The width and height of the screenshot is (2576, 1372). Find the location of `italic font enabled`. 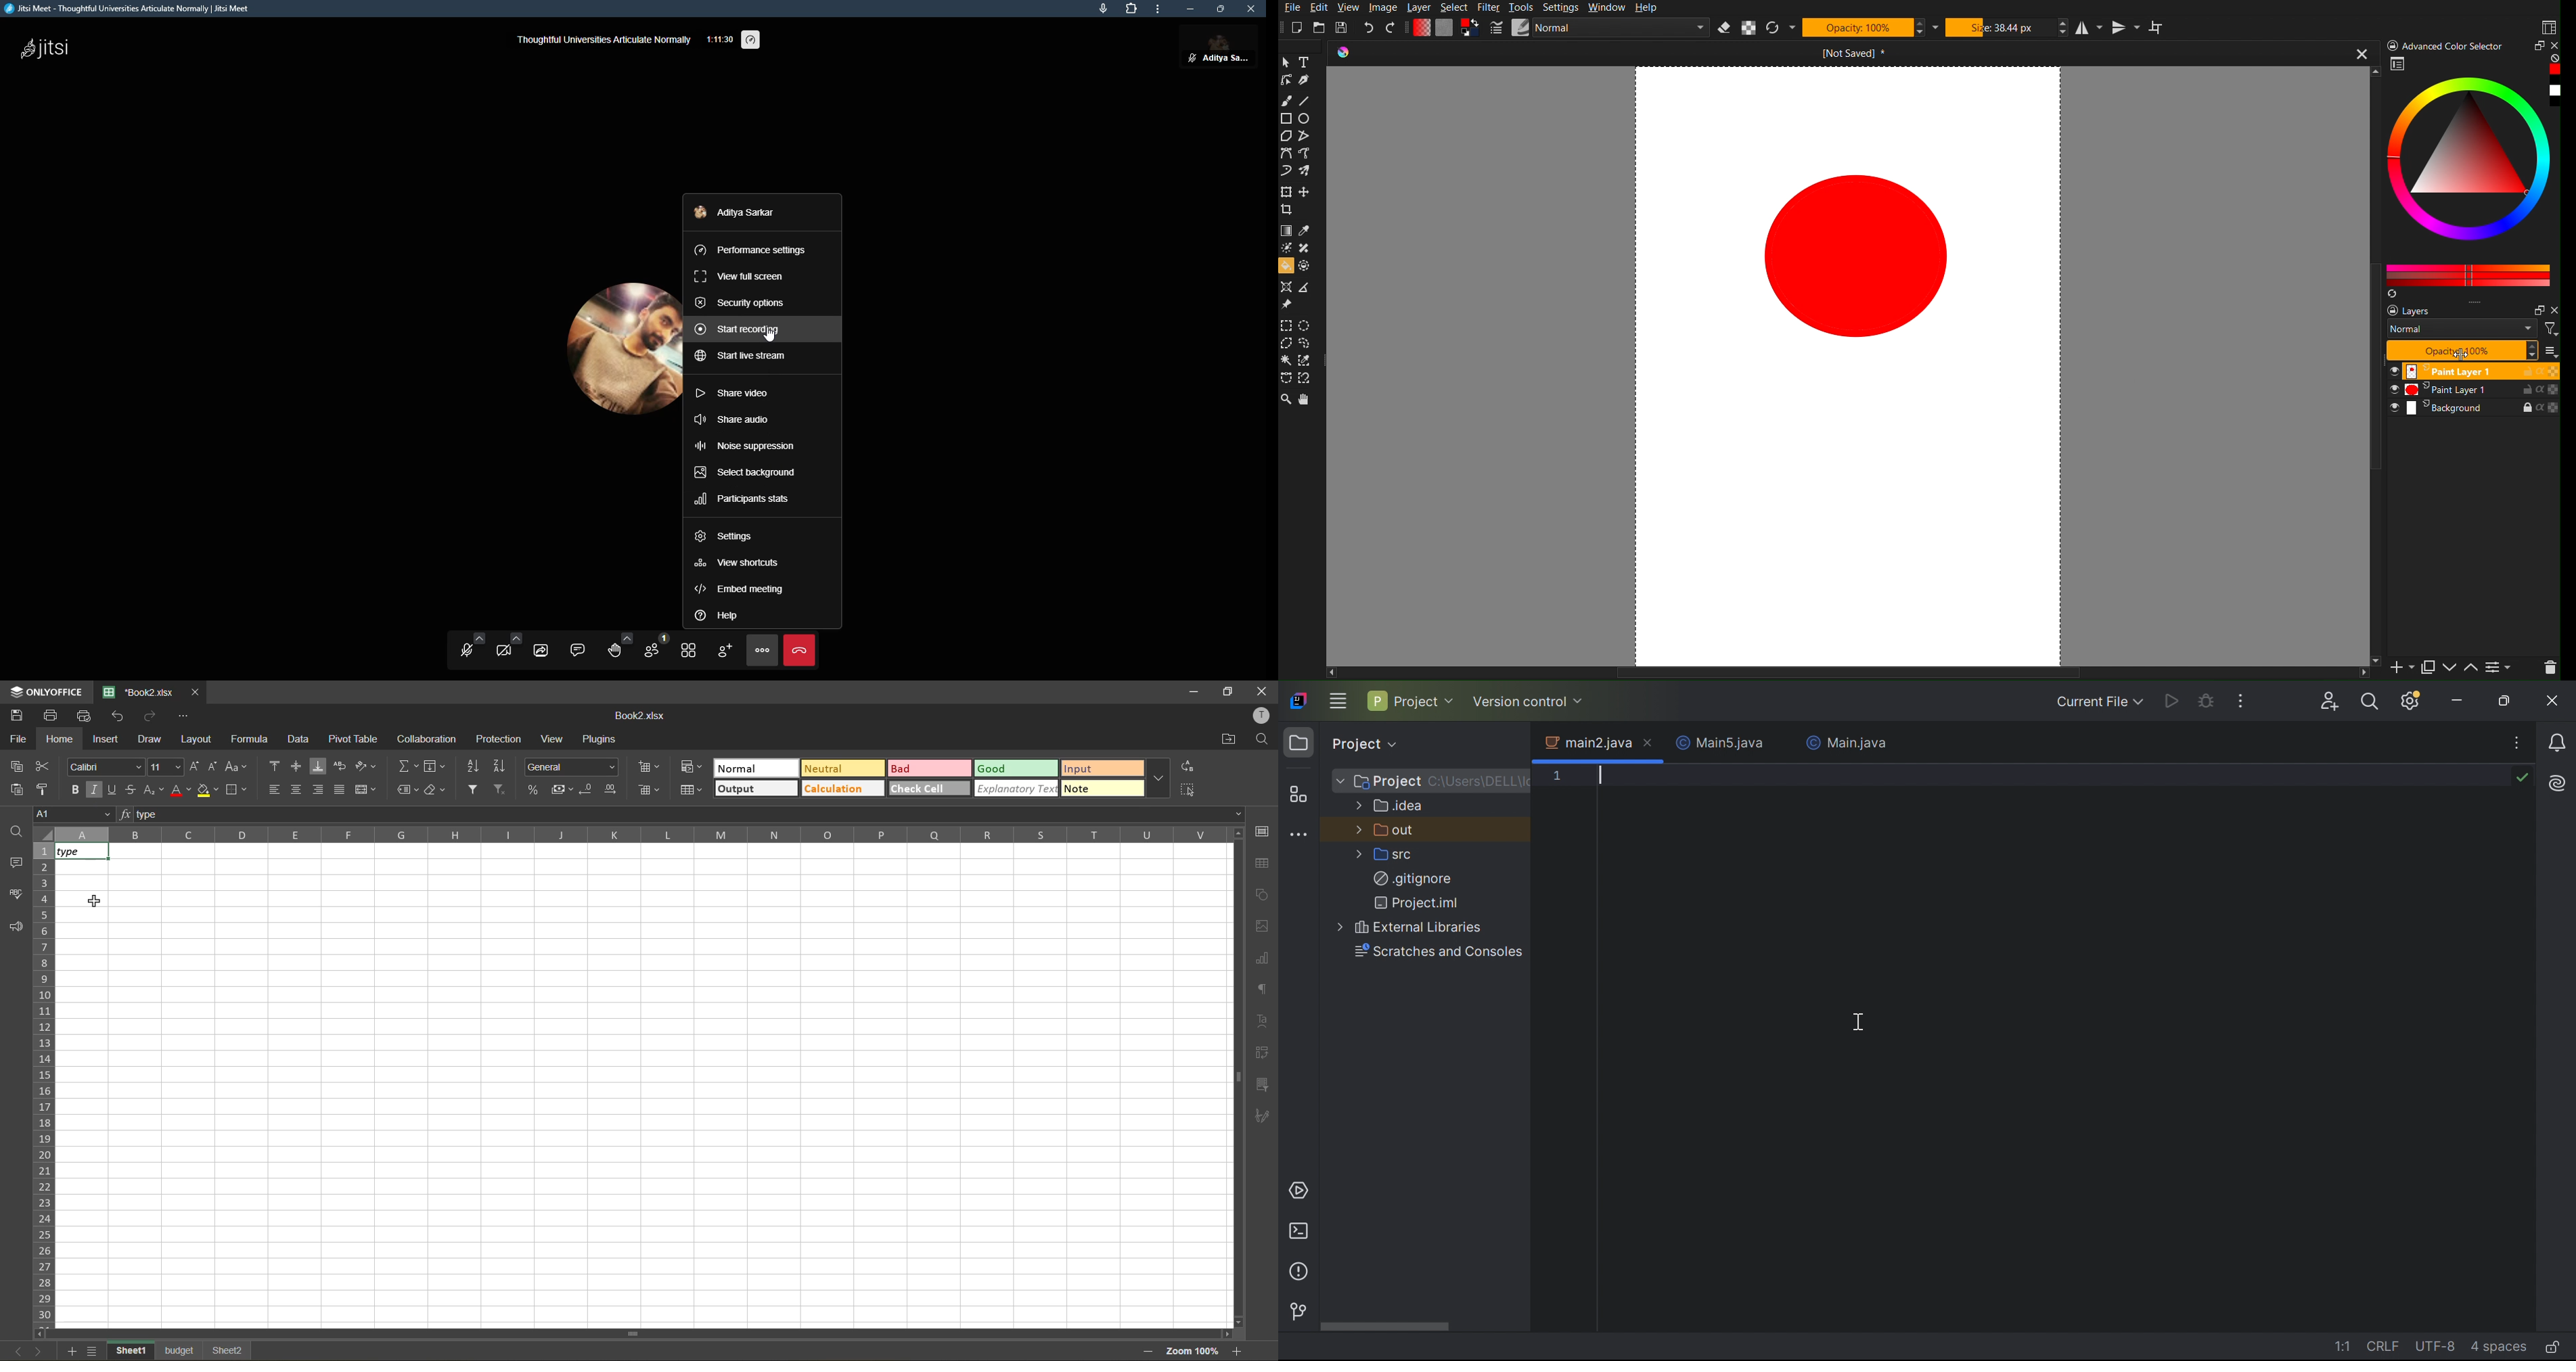

italic font enabled is located at coordinates (96, 790).